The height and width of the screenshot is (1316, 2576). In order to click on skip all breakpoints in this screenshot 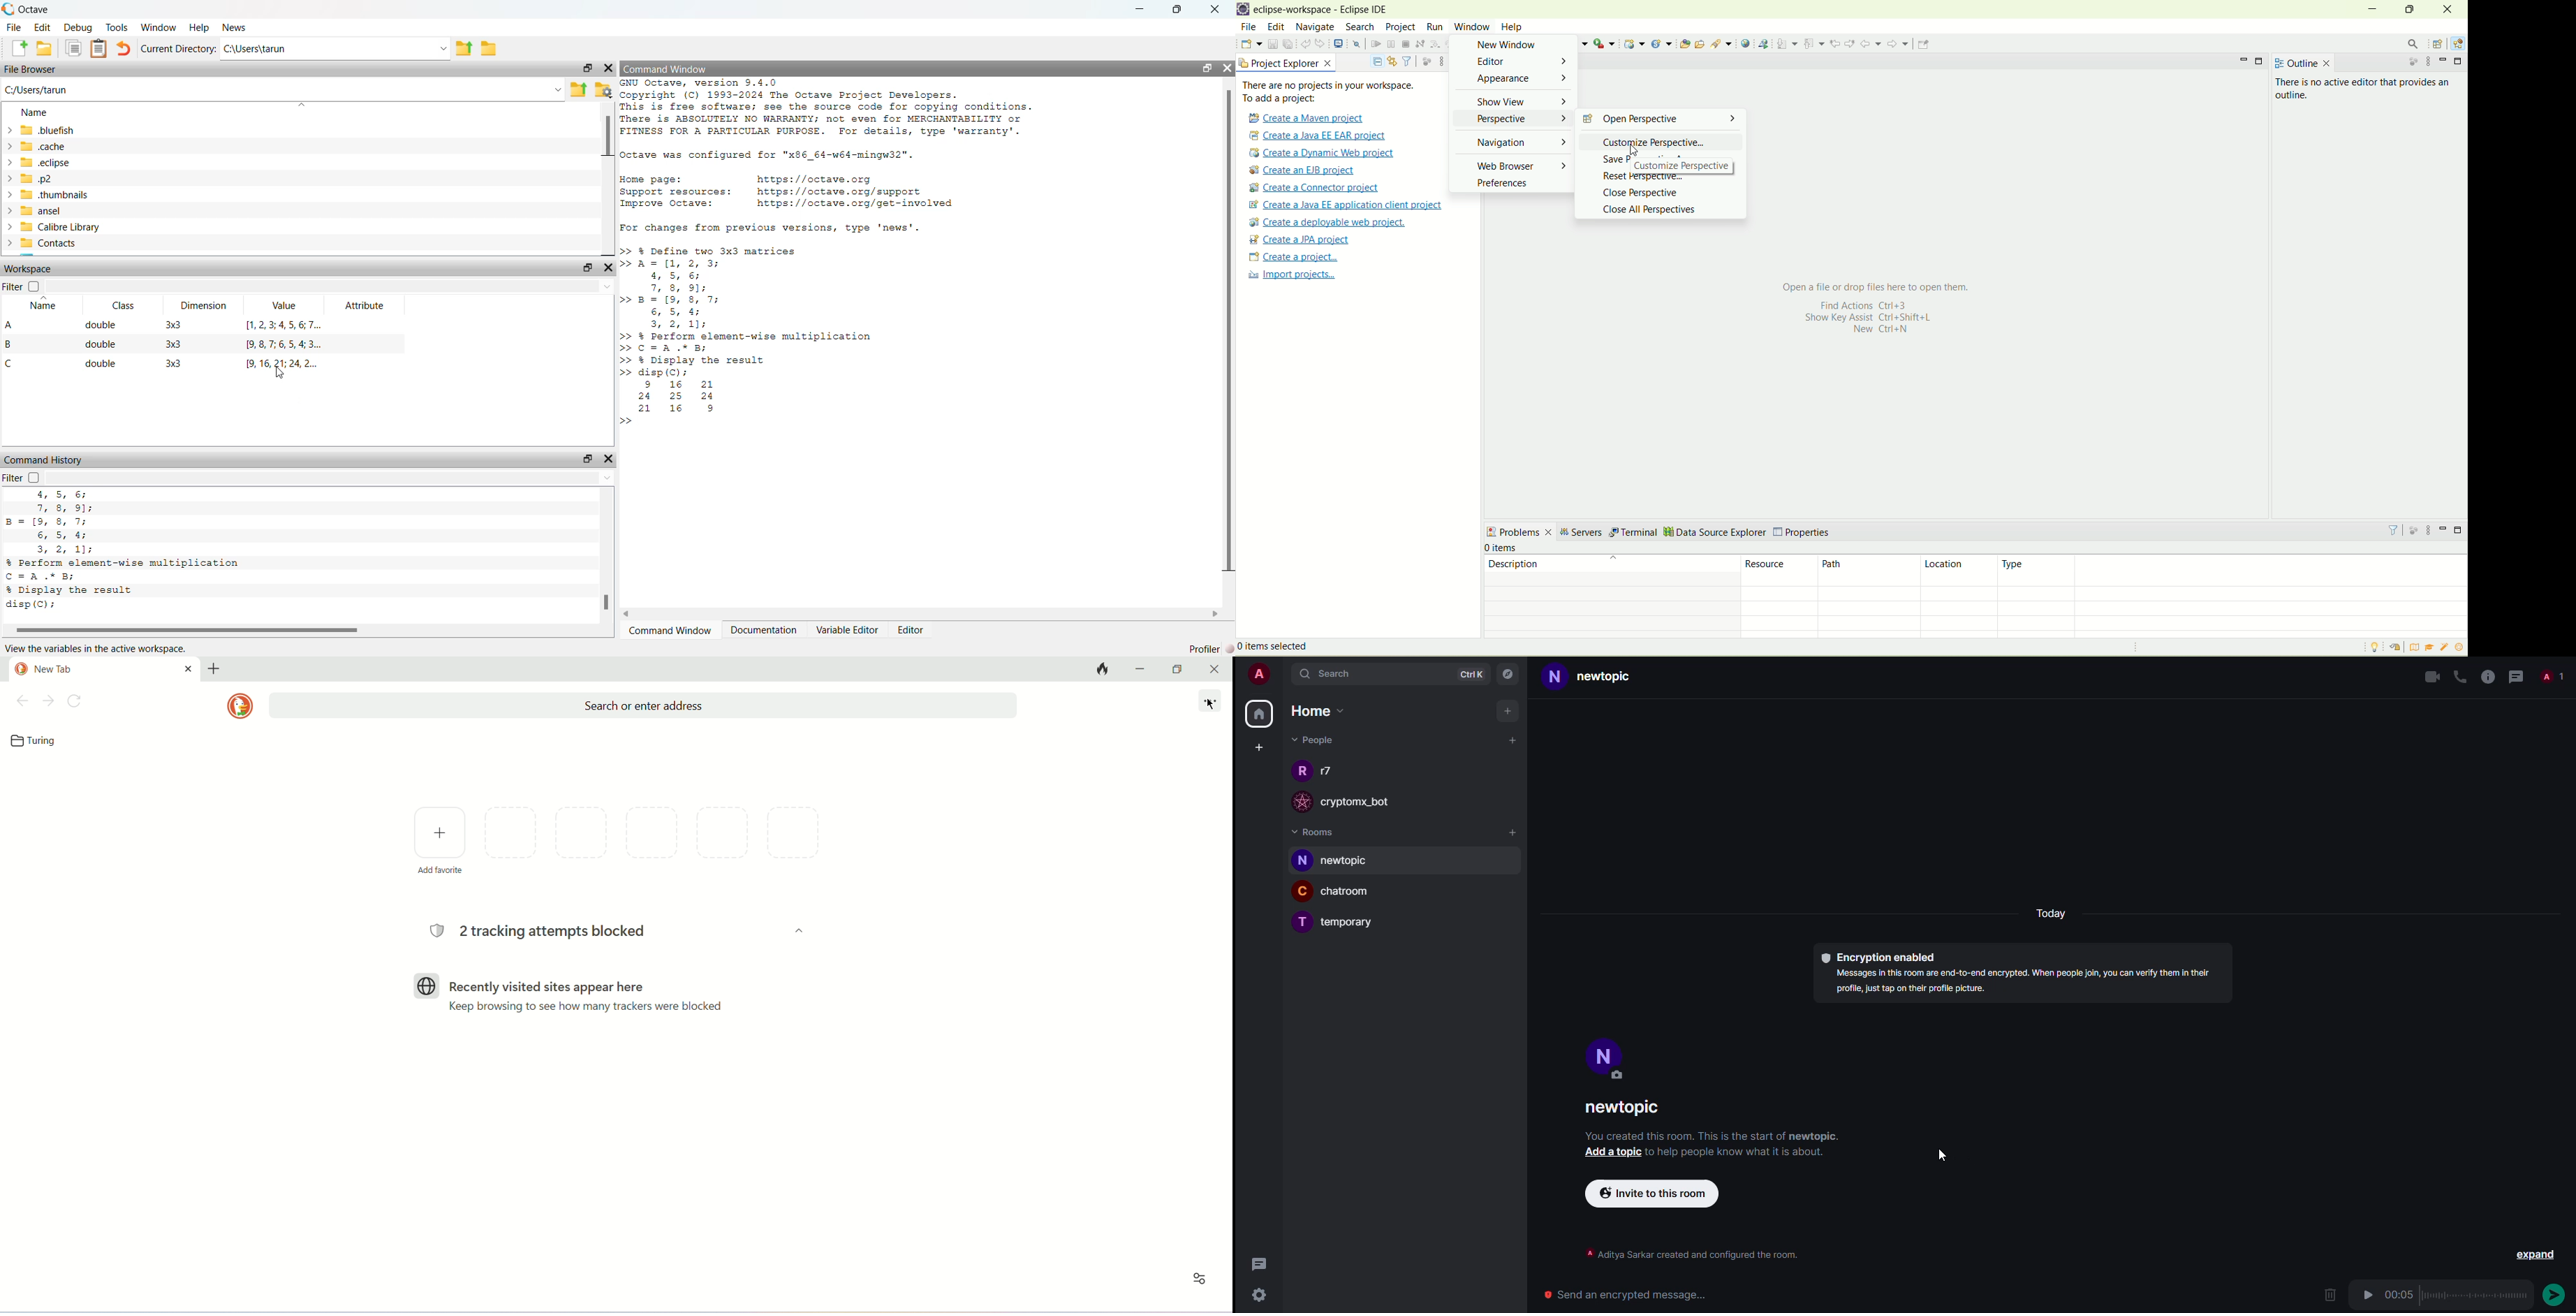, I will do `click(1356, 45)`.